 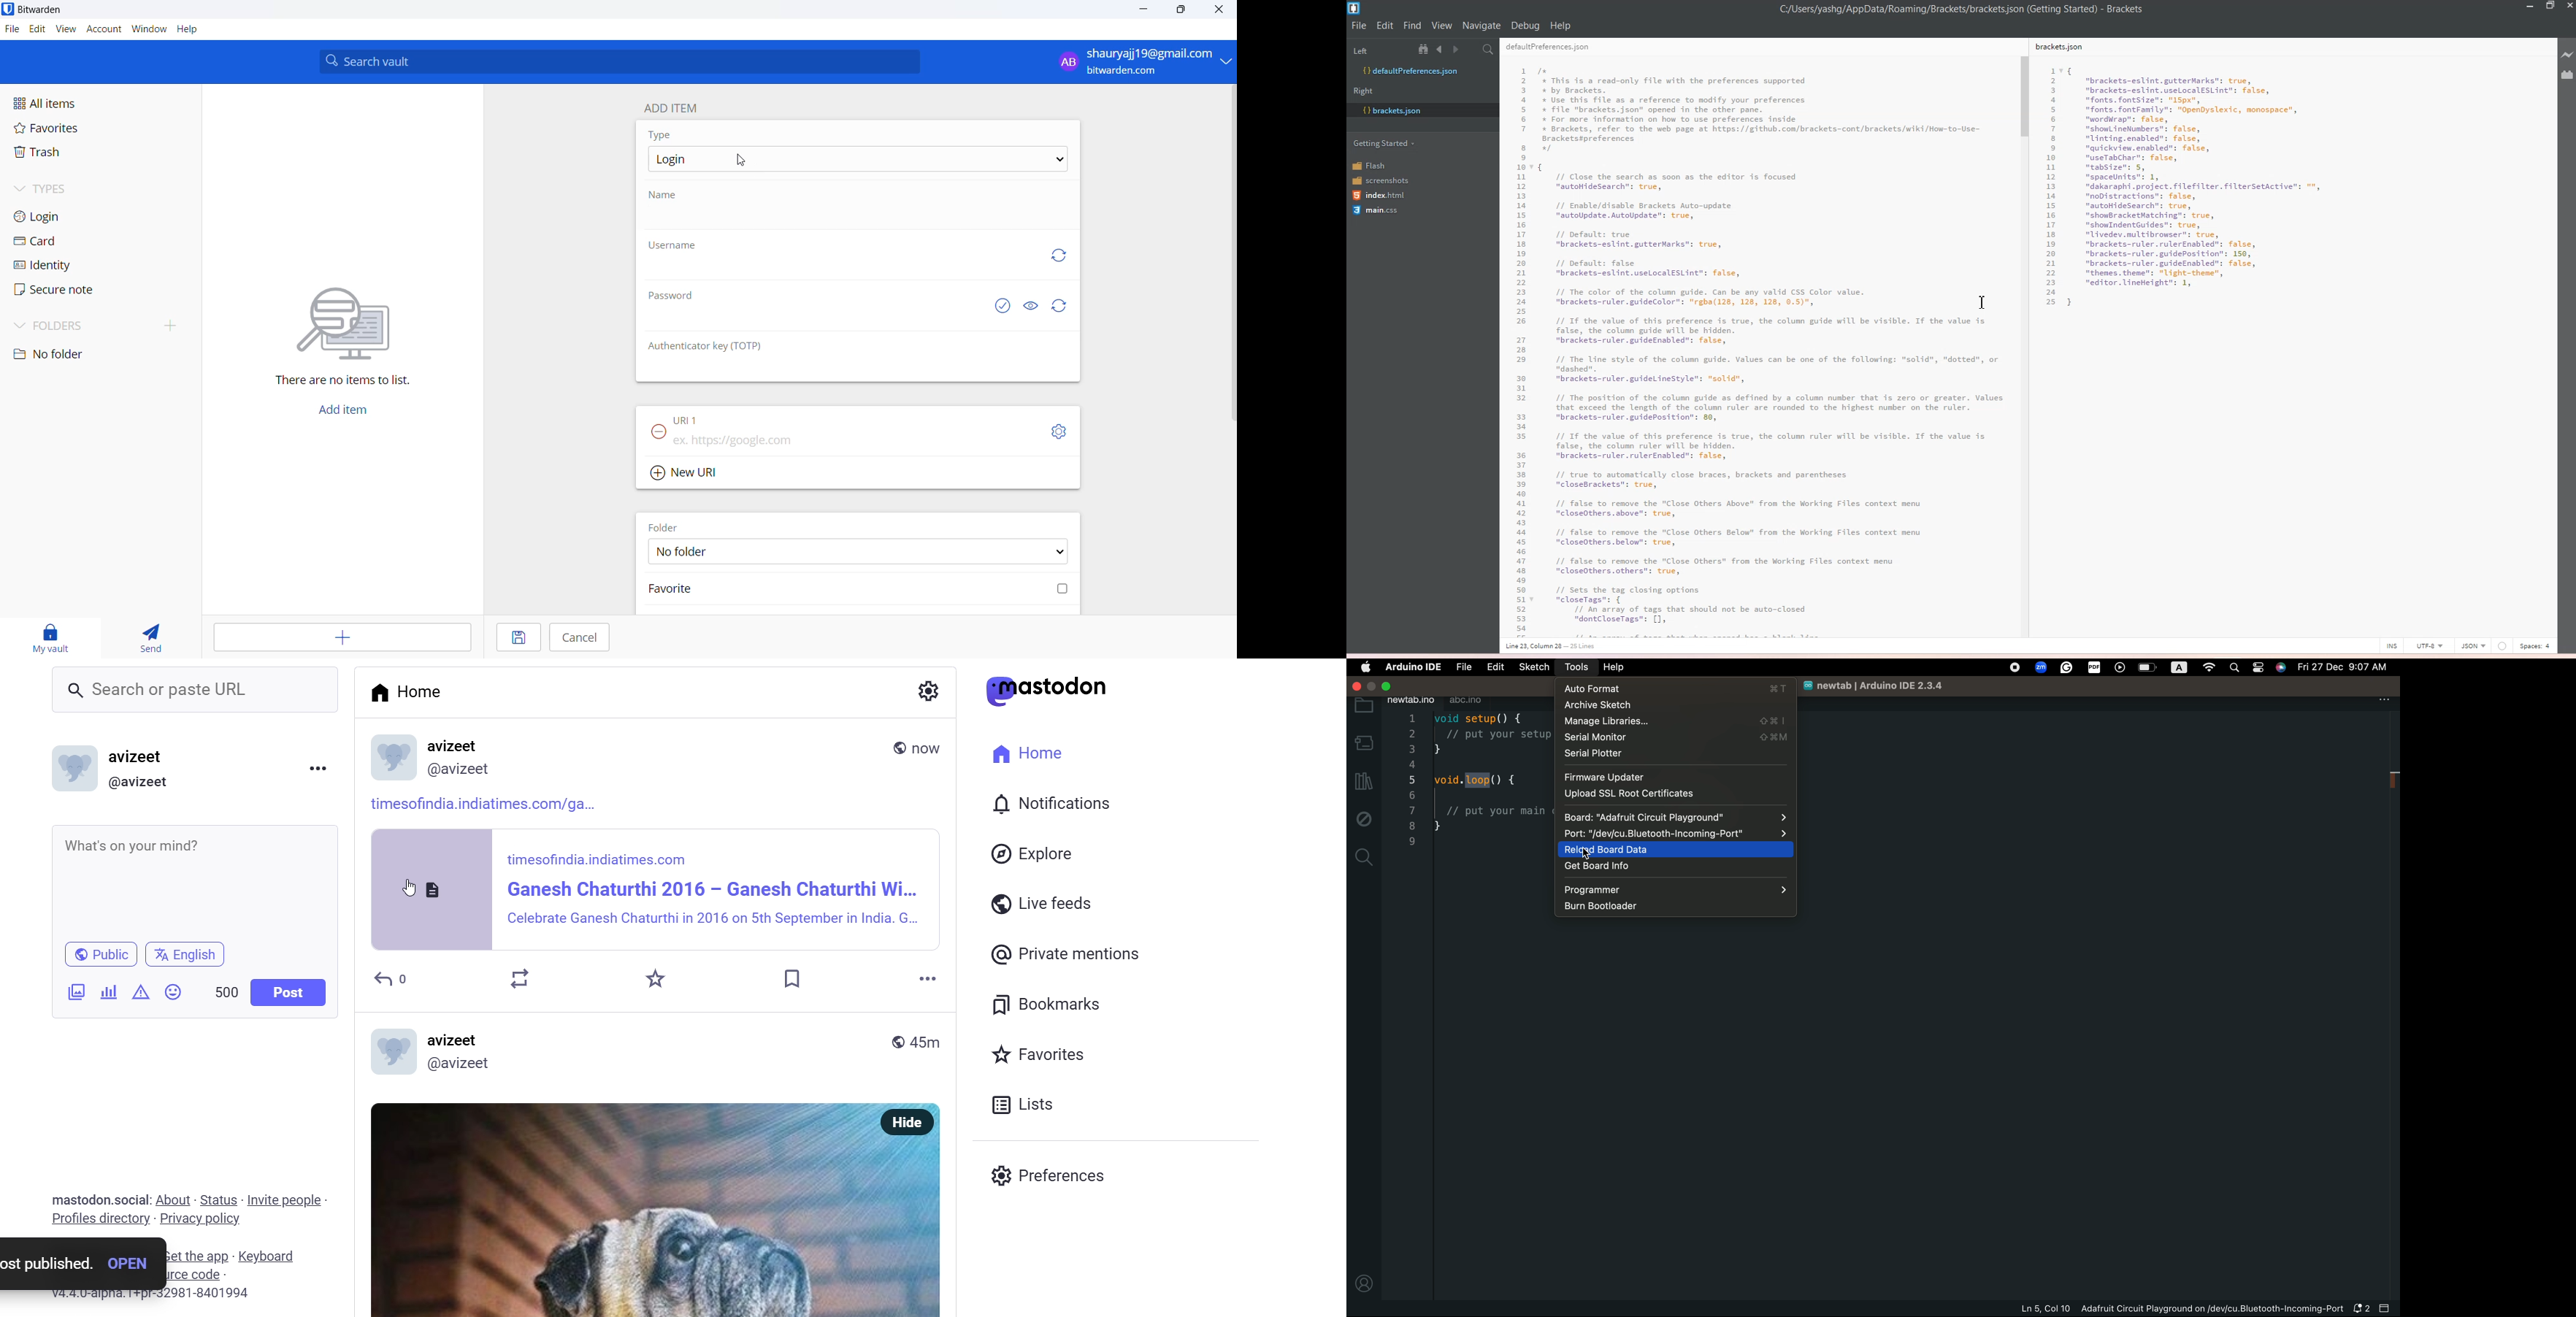 I want to click on 500, so click(x=224, y=992).